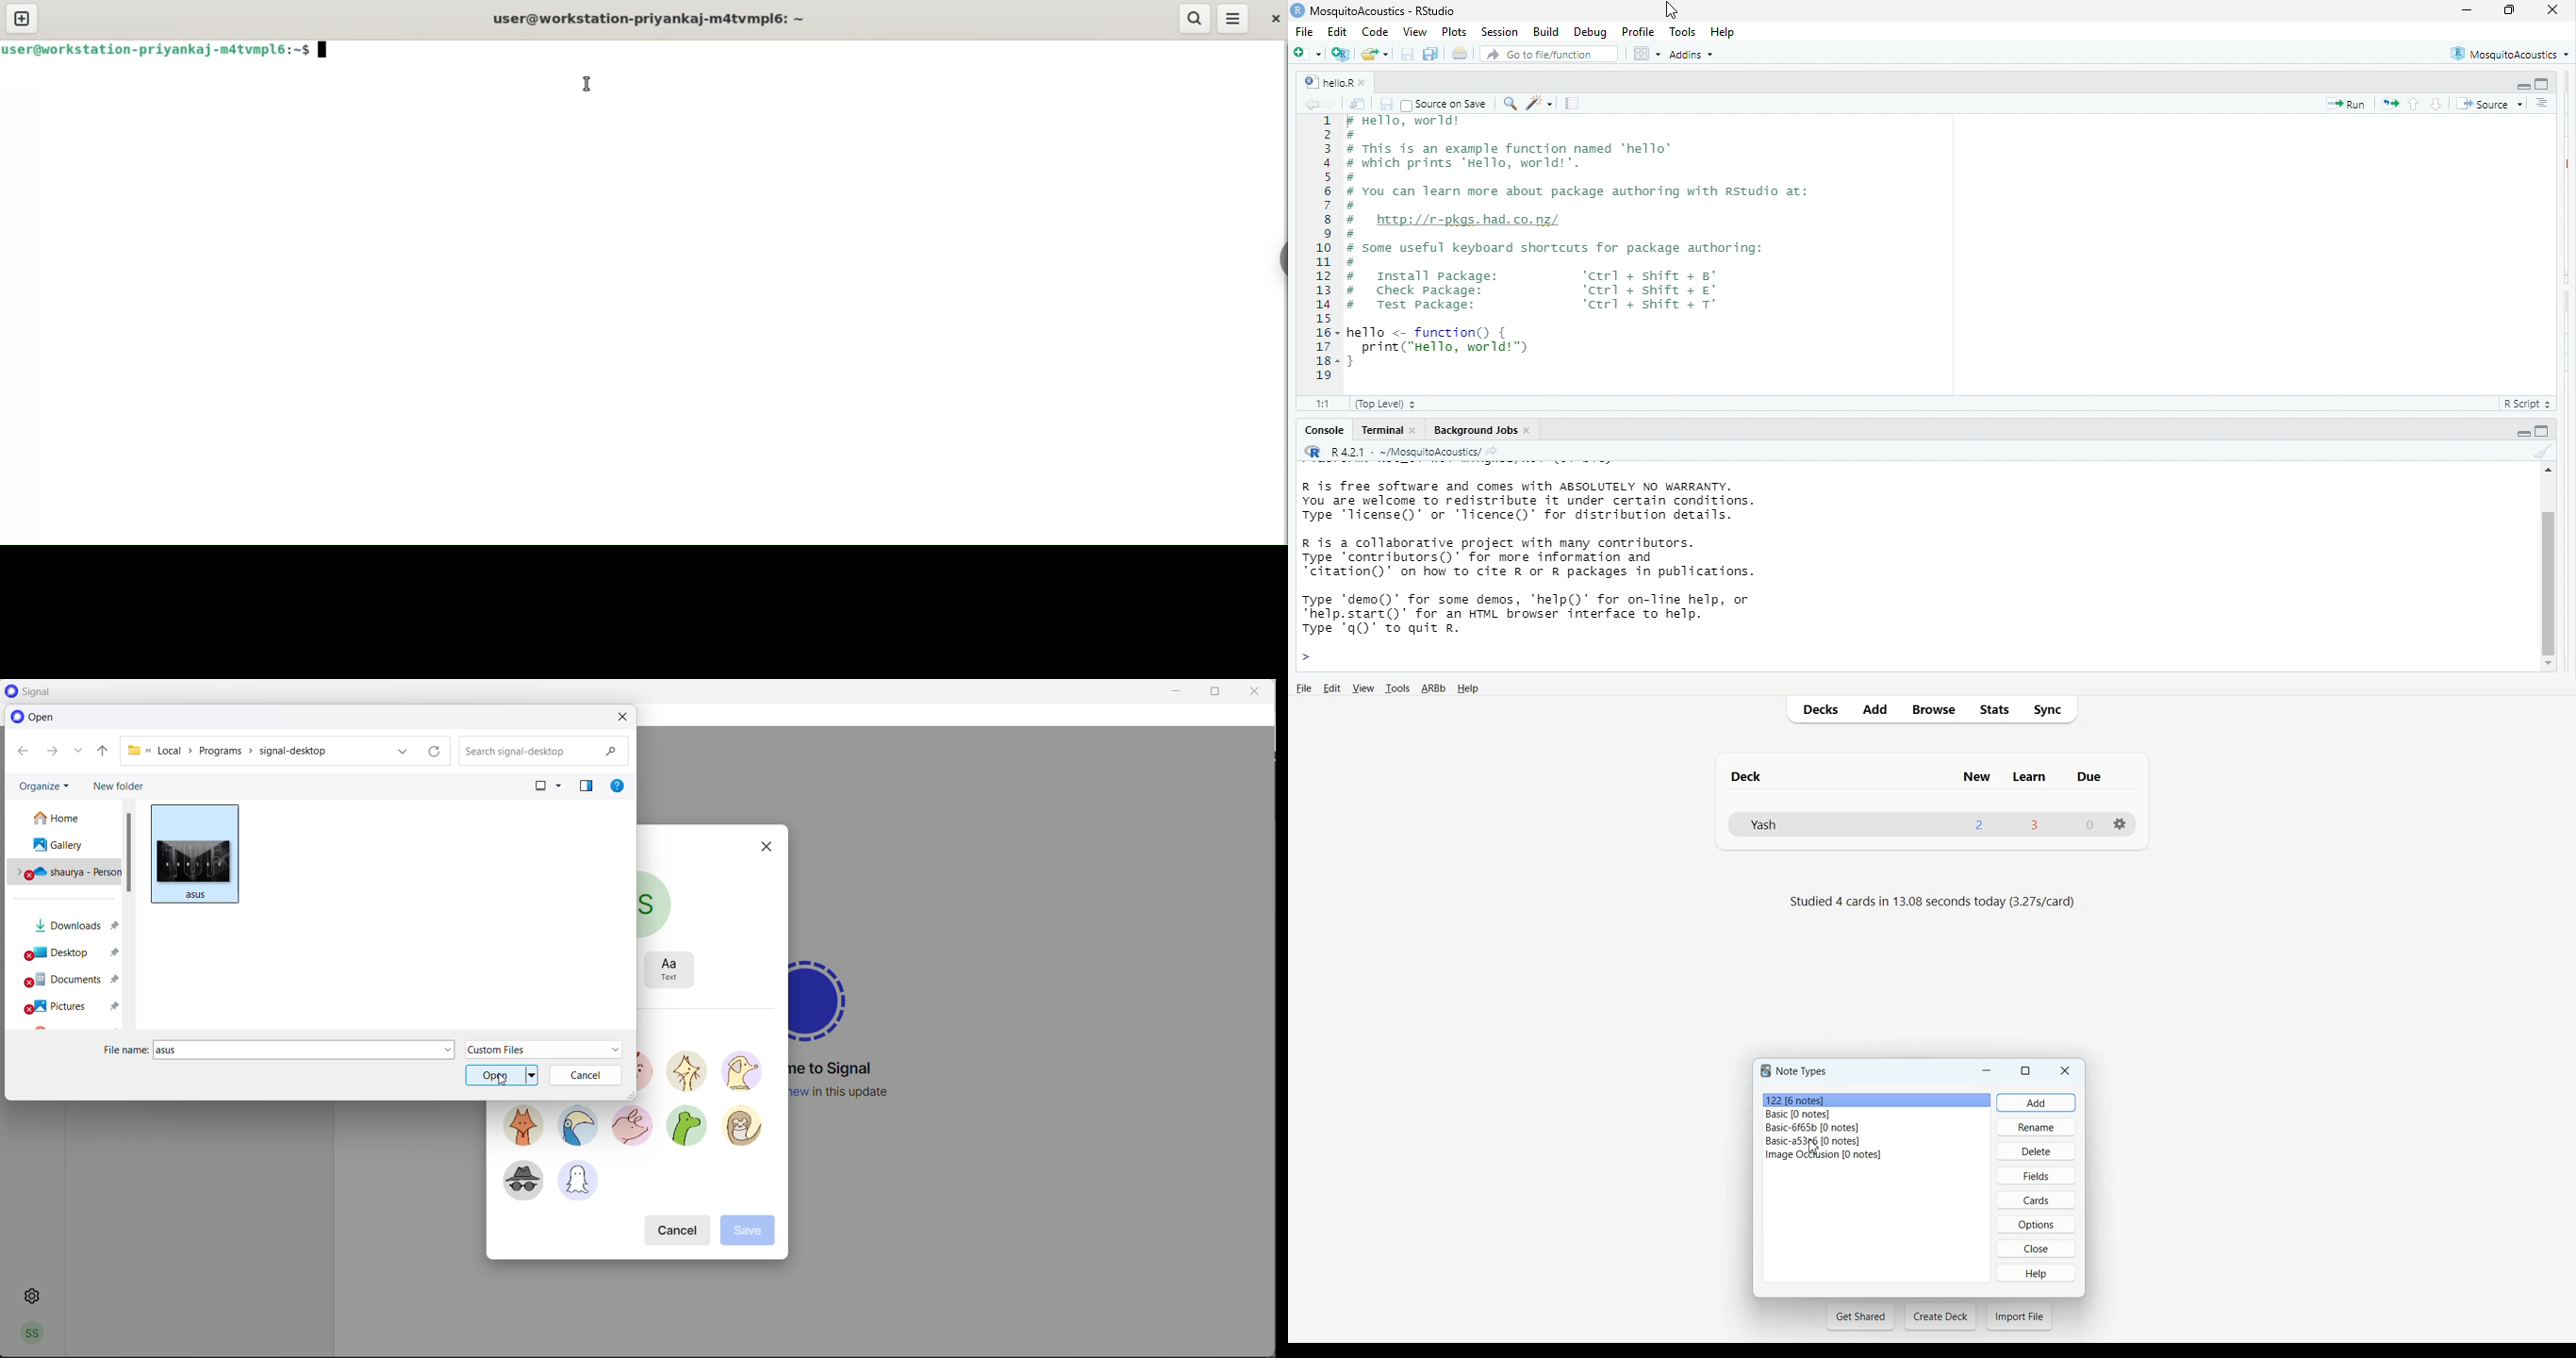  What do you see at coordinates (52, 752) in the screenshot?
I see `go forward` at bounding box center [52, 752].